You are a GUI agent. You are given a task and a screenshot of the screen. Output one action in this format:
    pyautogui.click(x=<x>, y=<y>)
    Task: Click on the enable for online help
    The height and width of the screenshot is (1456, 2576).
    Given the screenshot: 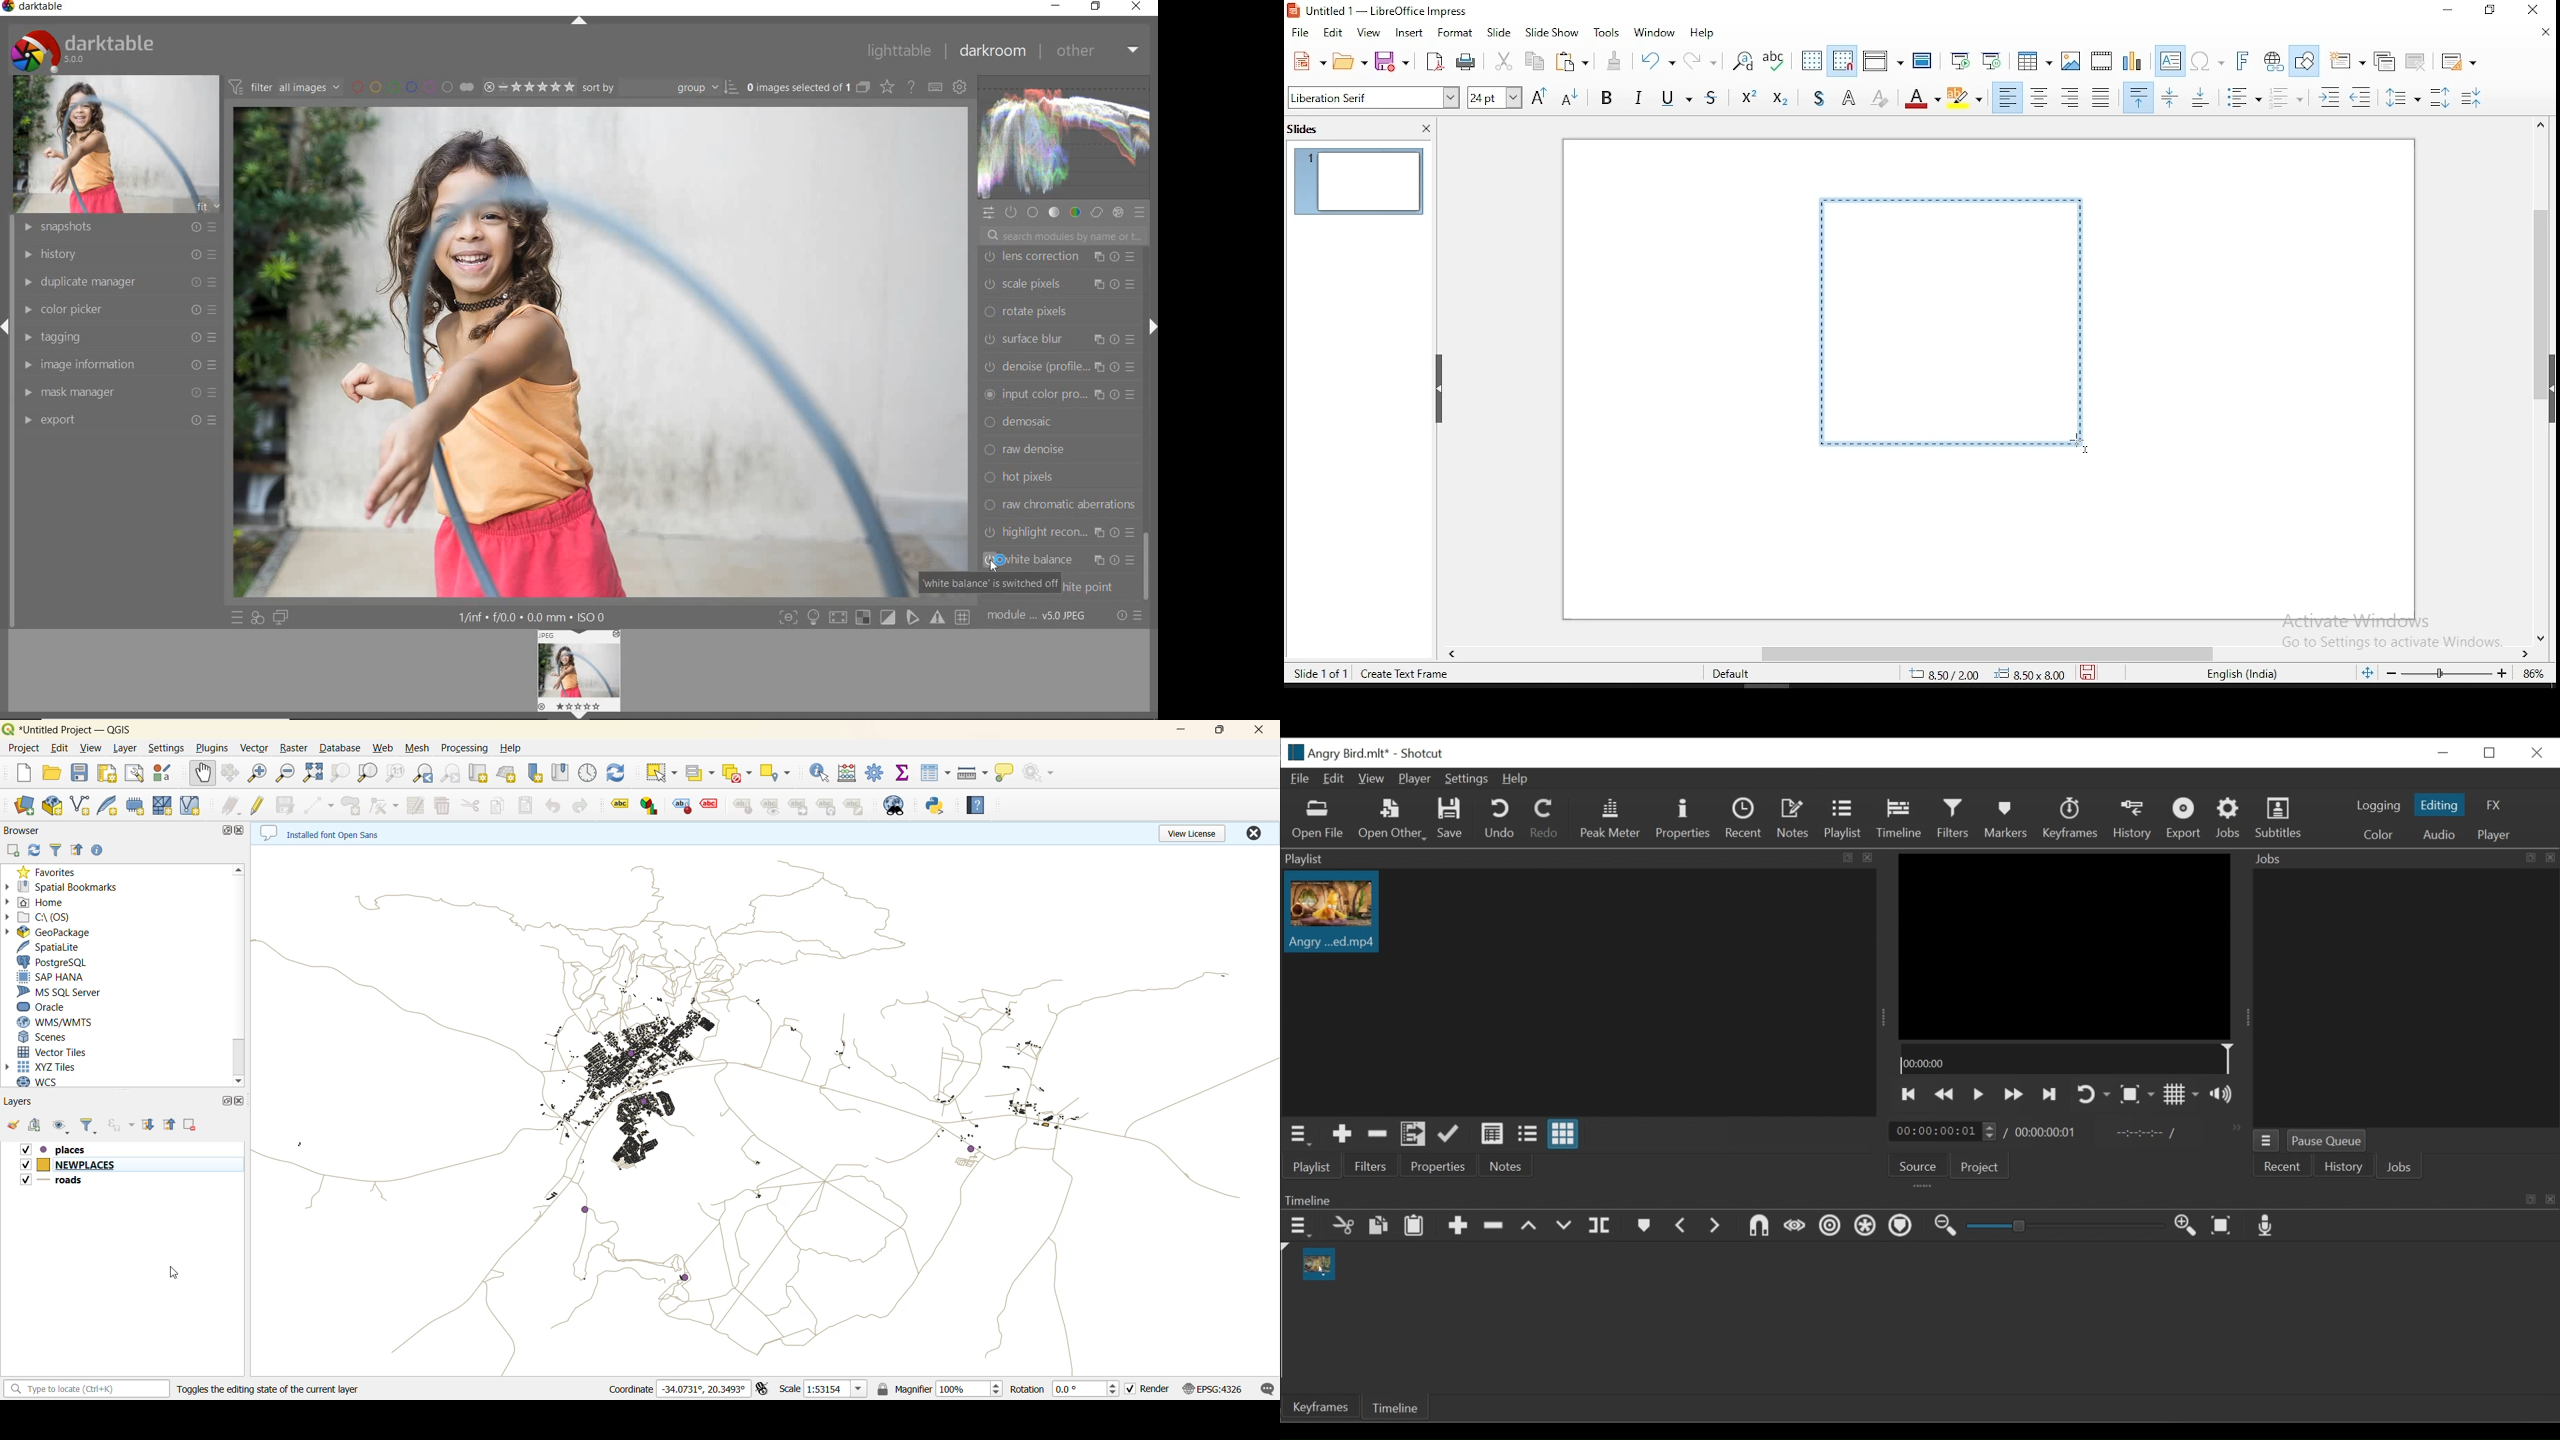 What is the action you would take?
    pyautogui.click(x=911, y=87)
    